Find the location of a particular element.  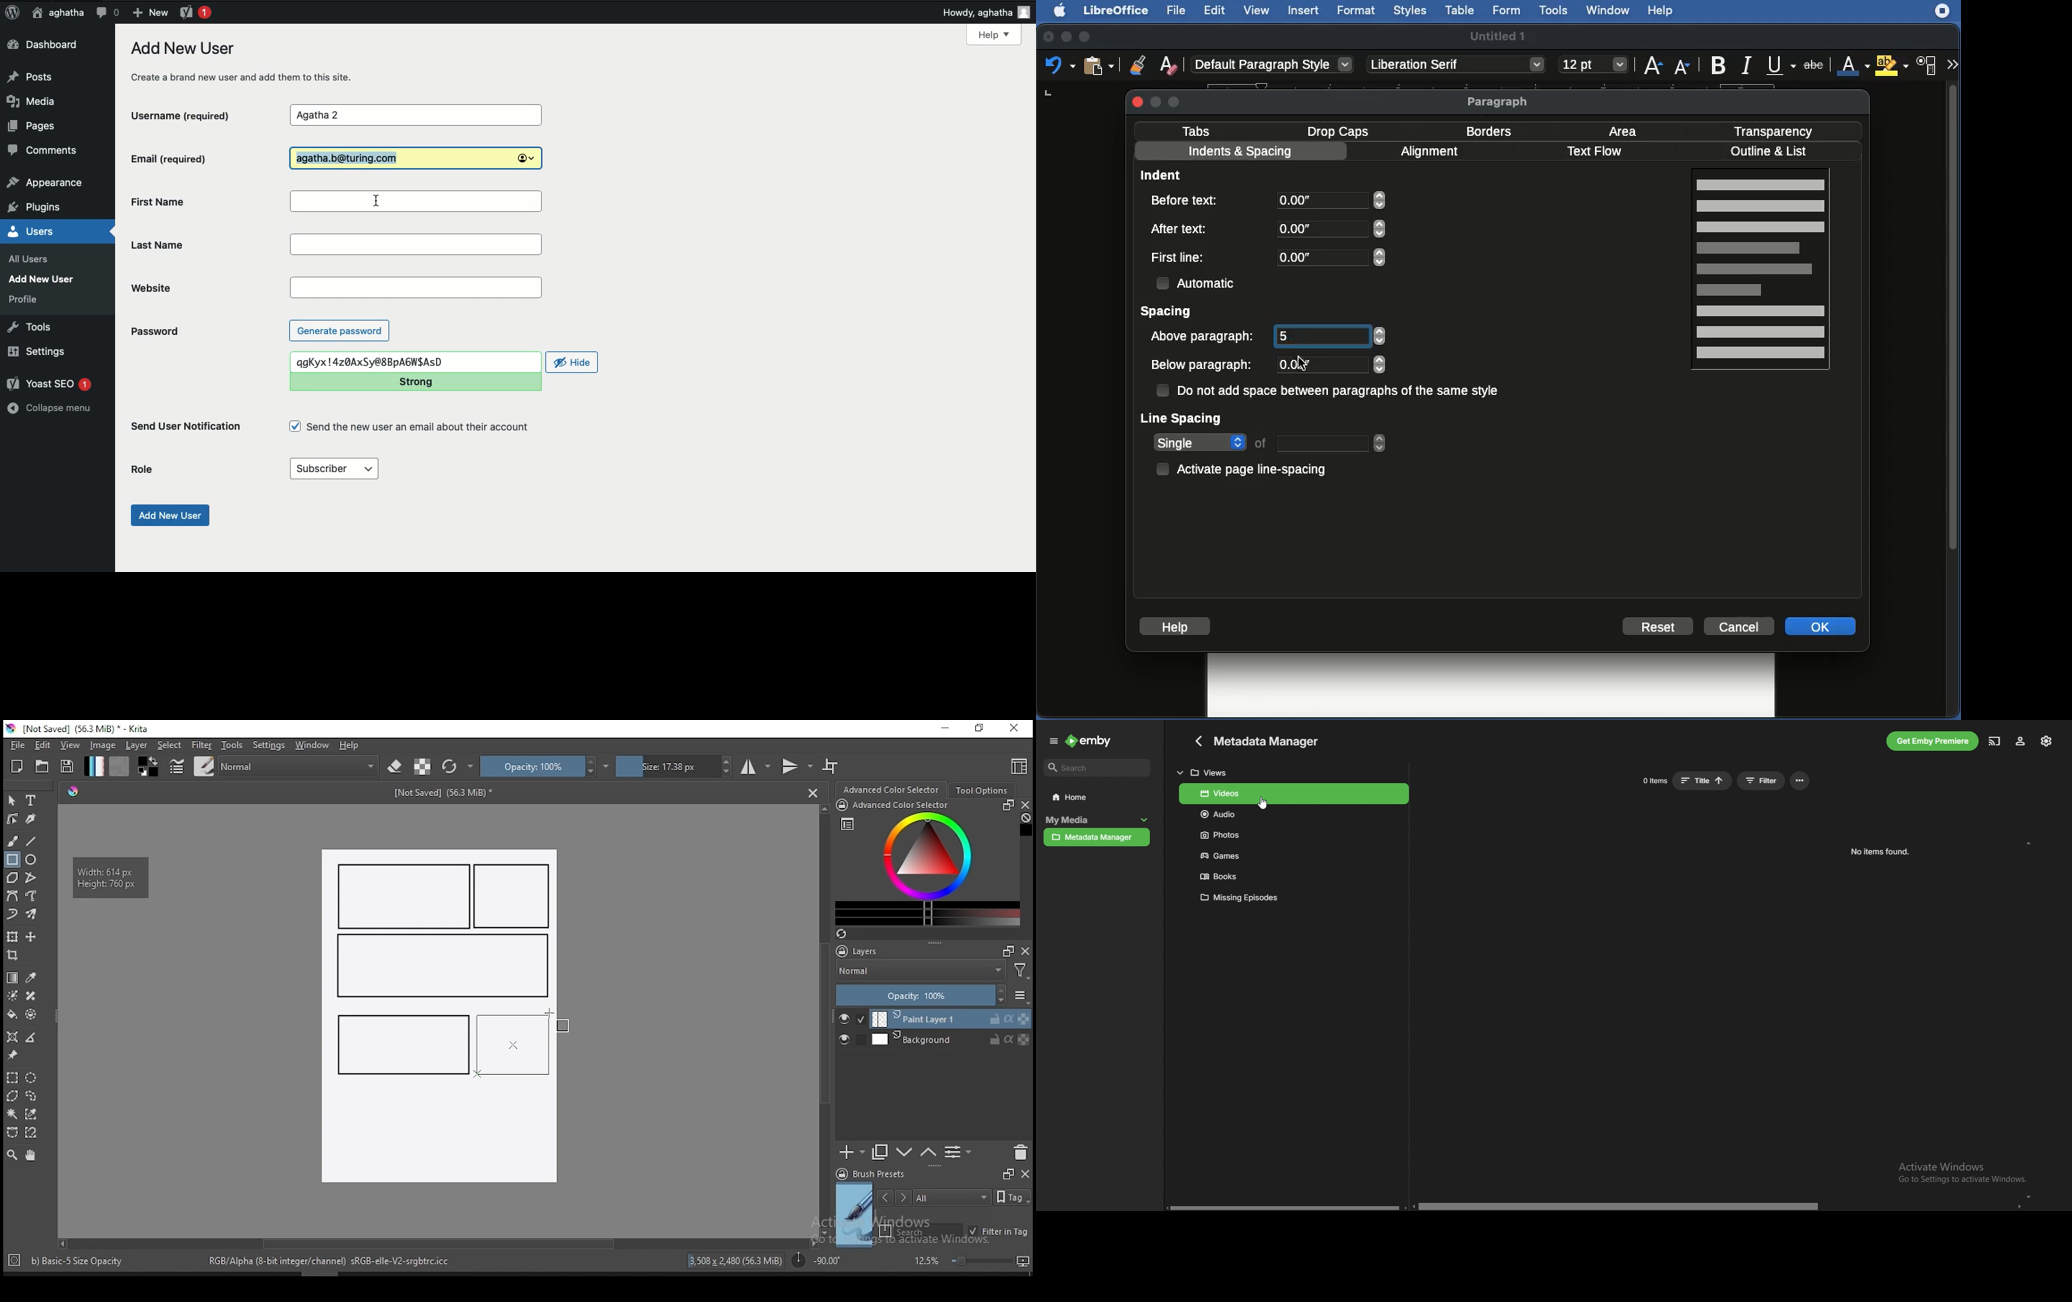

Frames is located at coordinates (1008, 1174).